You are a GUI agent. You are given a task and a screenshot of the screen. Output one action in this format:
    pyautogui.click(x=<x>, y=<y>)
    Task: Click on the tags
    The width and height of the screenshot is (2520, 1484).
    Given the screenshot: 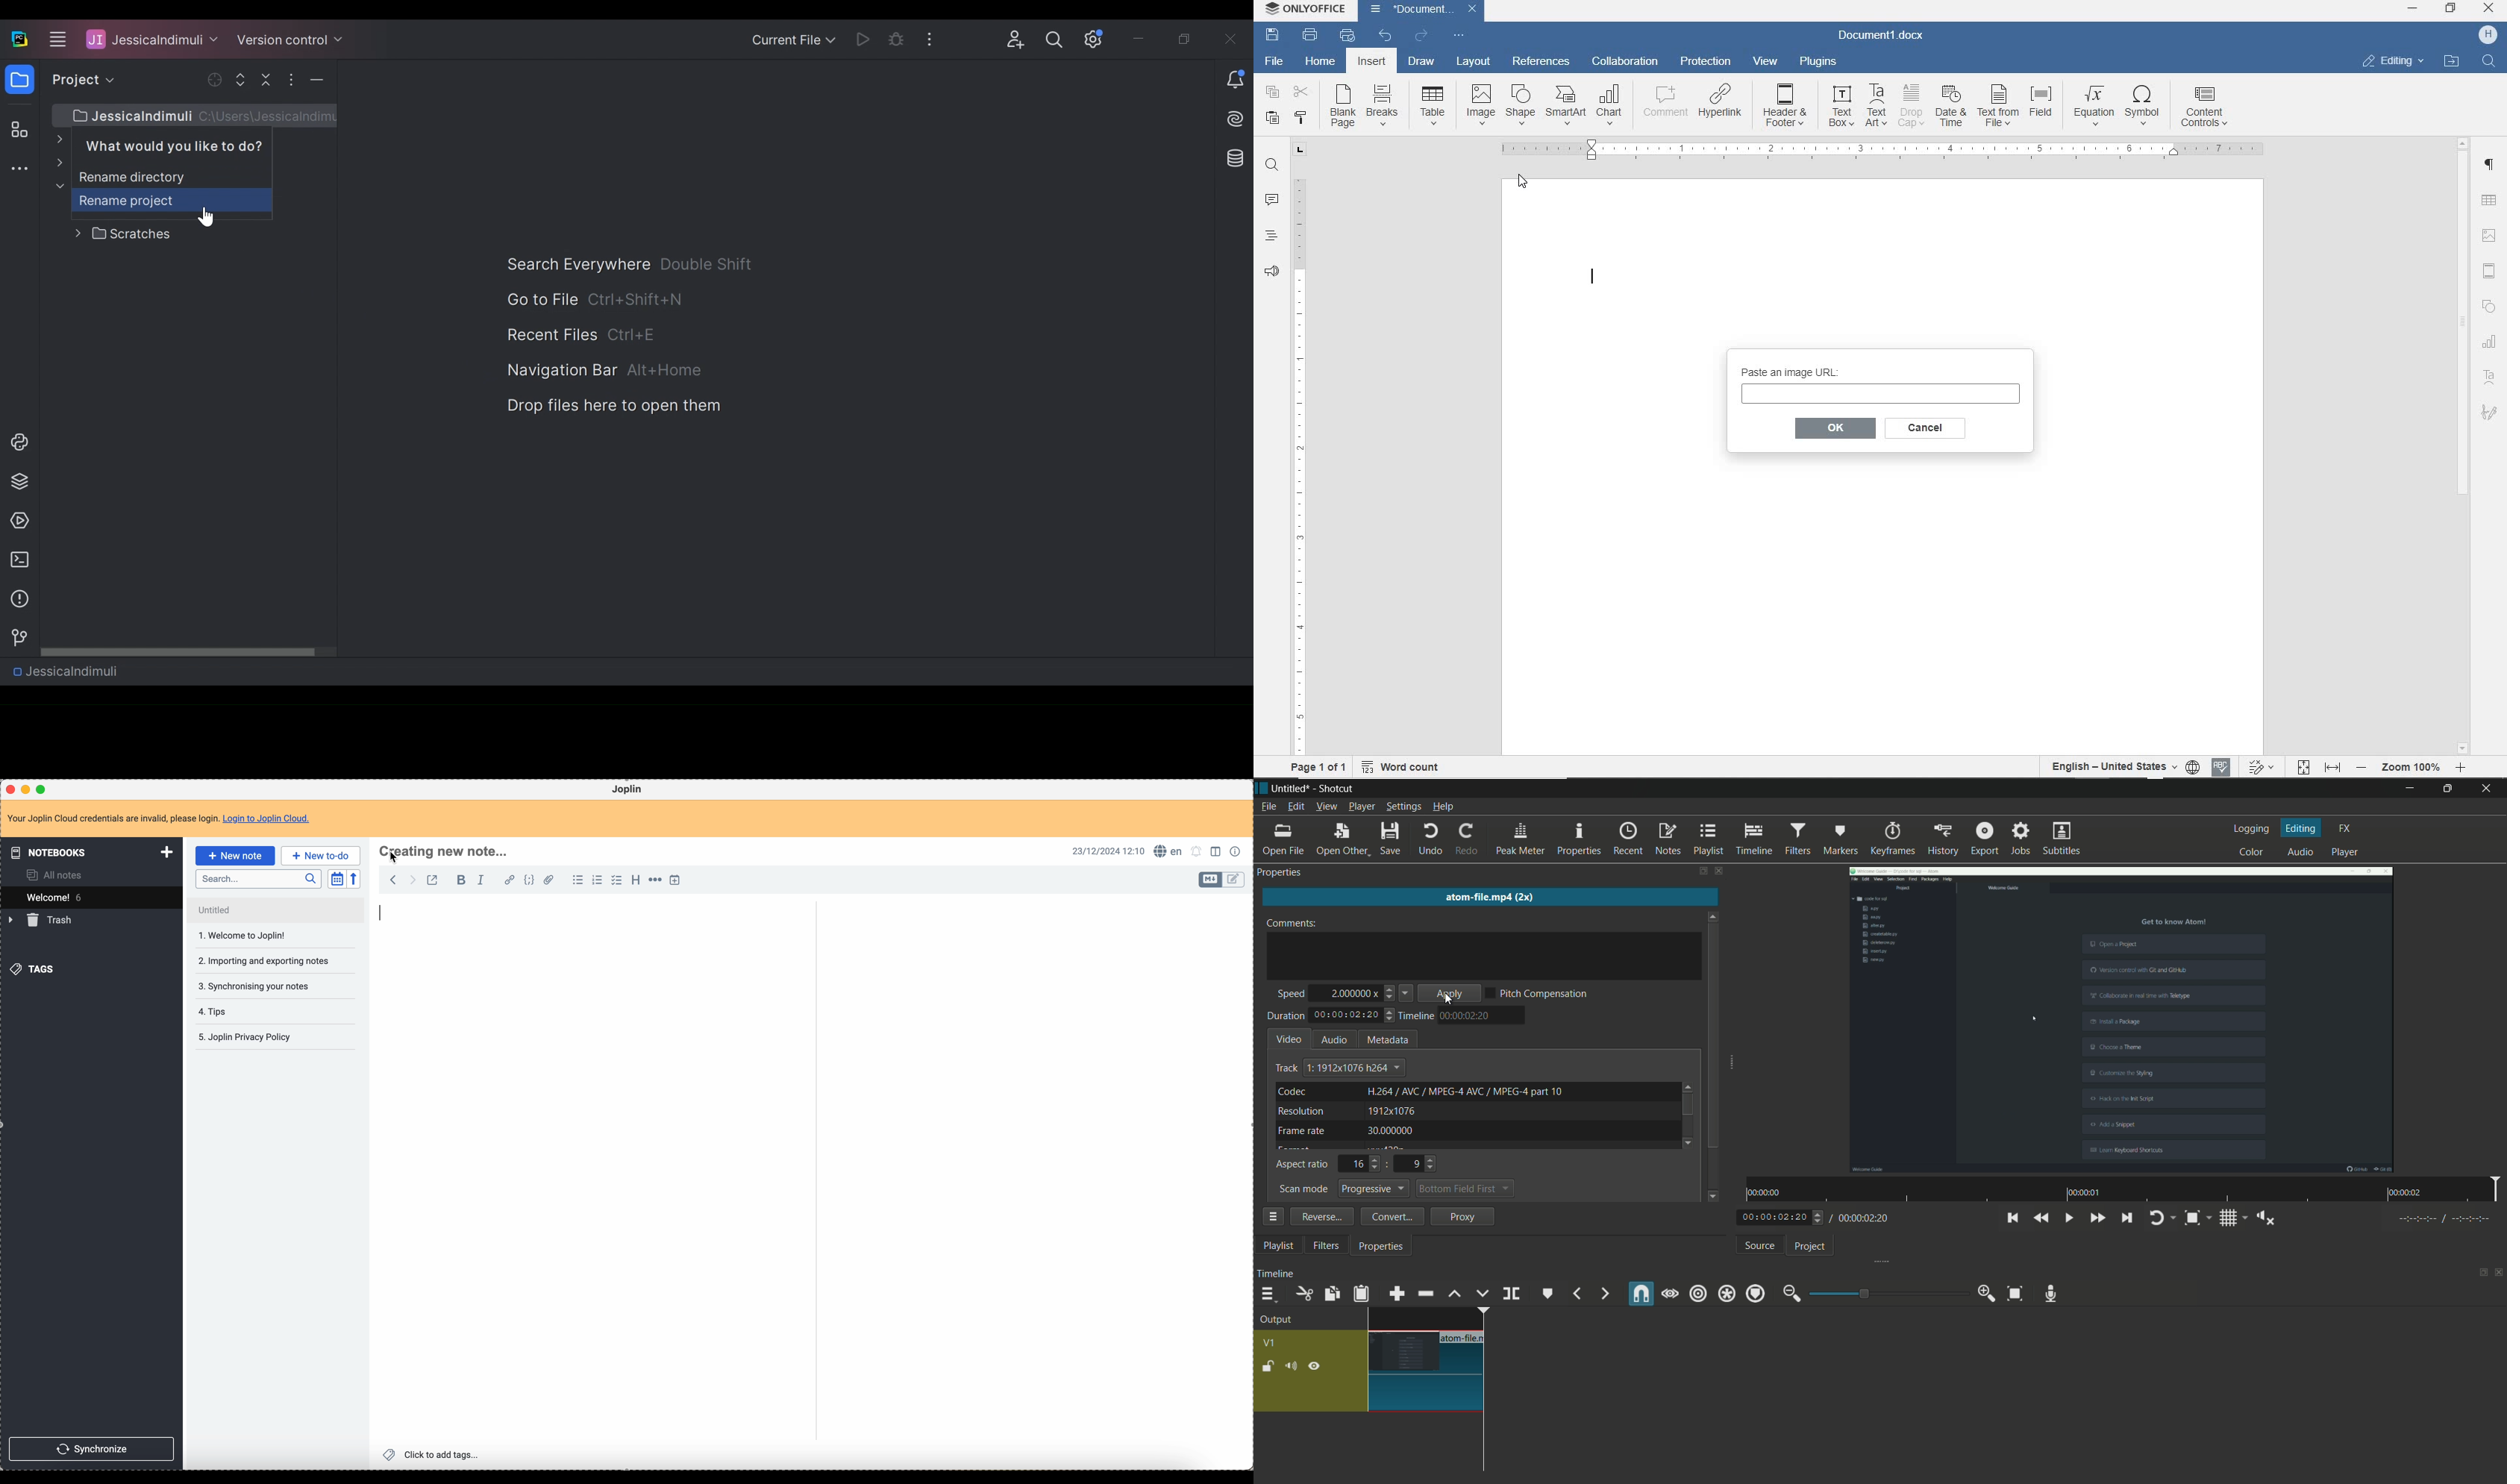 What is the action you would take?
    pyautogui.click(x=35, y=969)
    